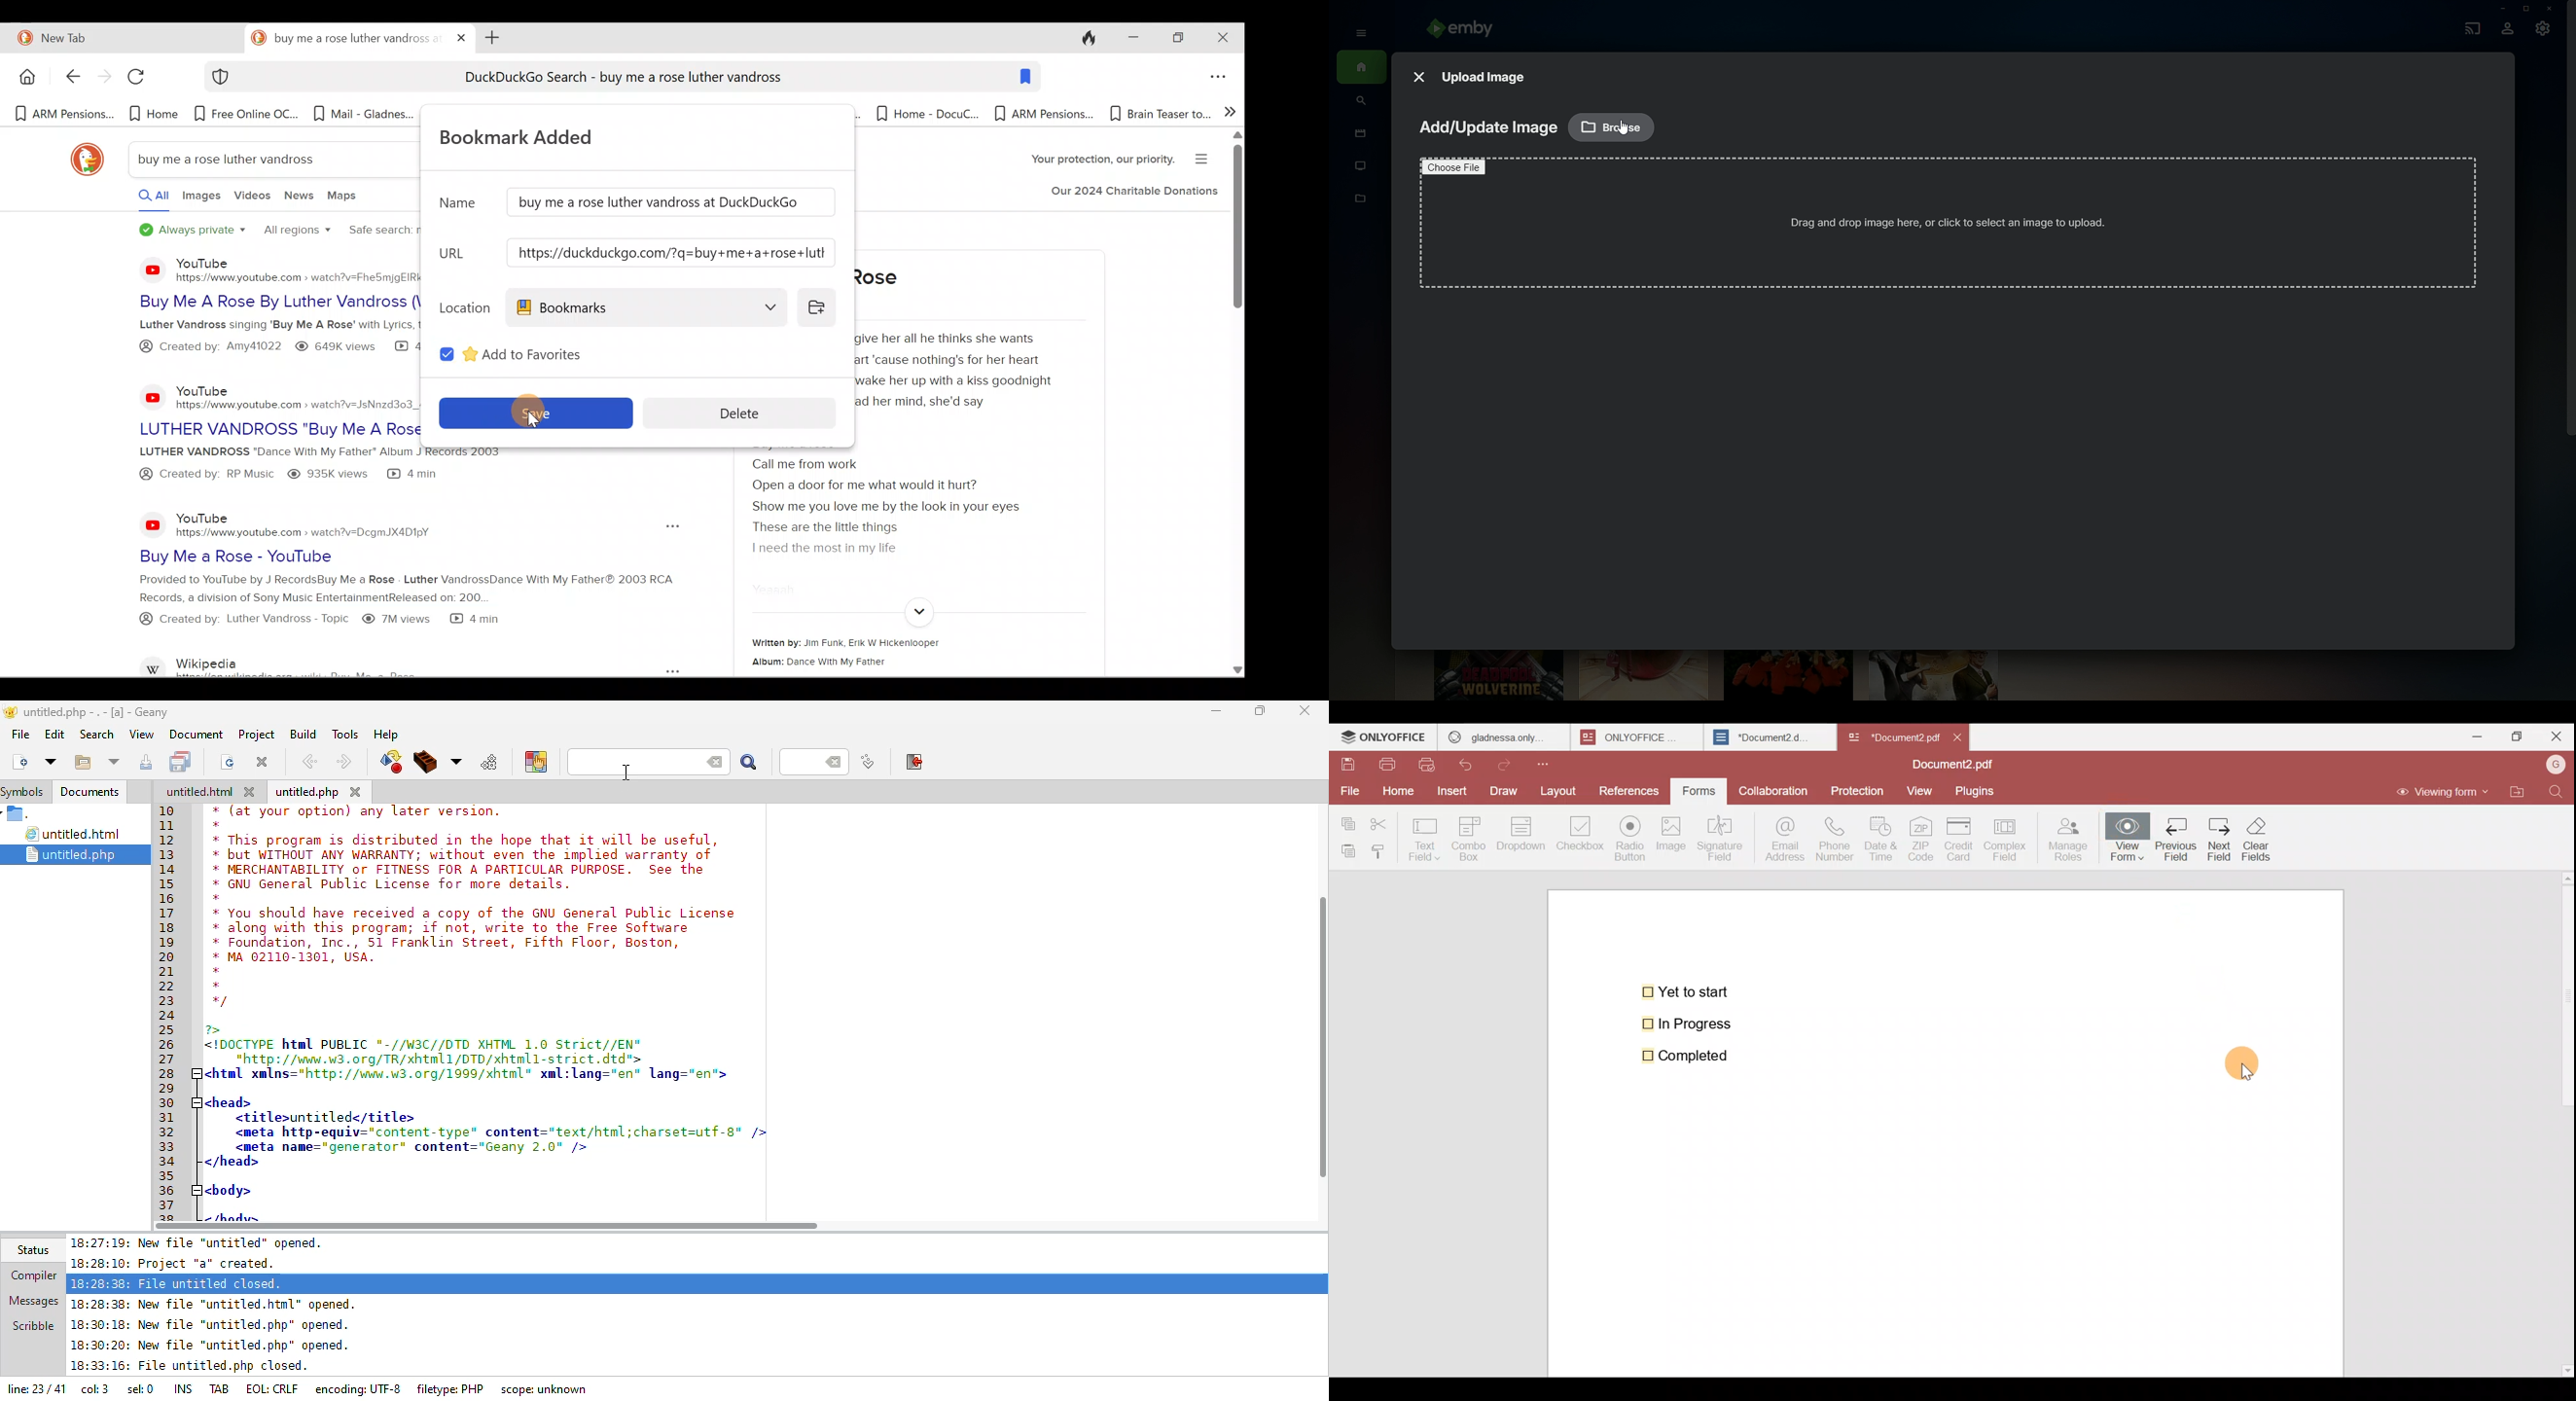  Describe the element at coordinates (1385, 821) in the screenshot. I see `Cut` at that location.